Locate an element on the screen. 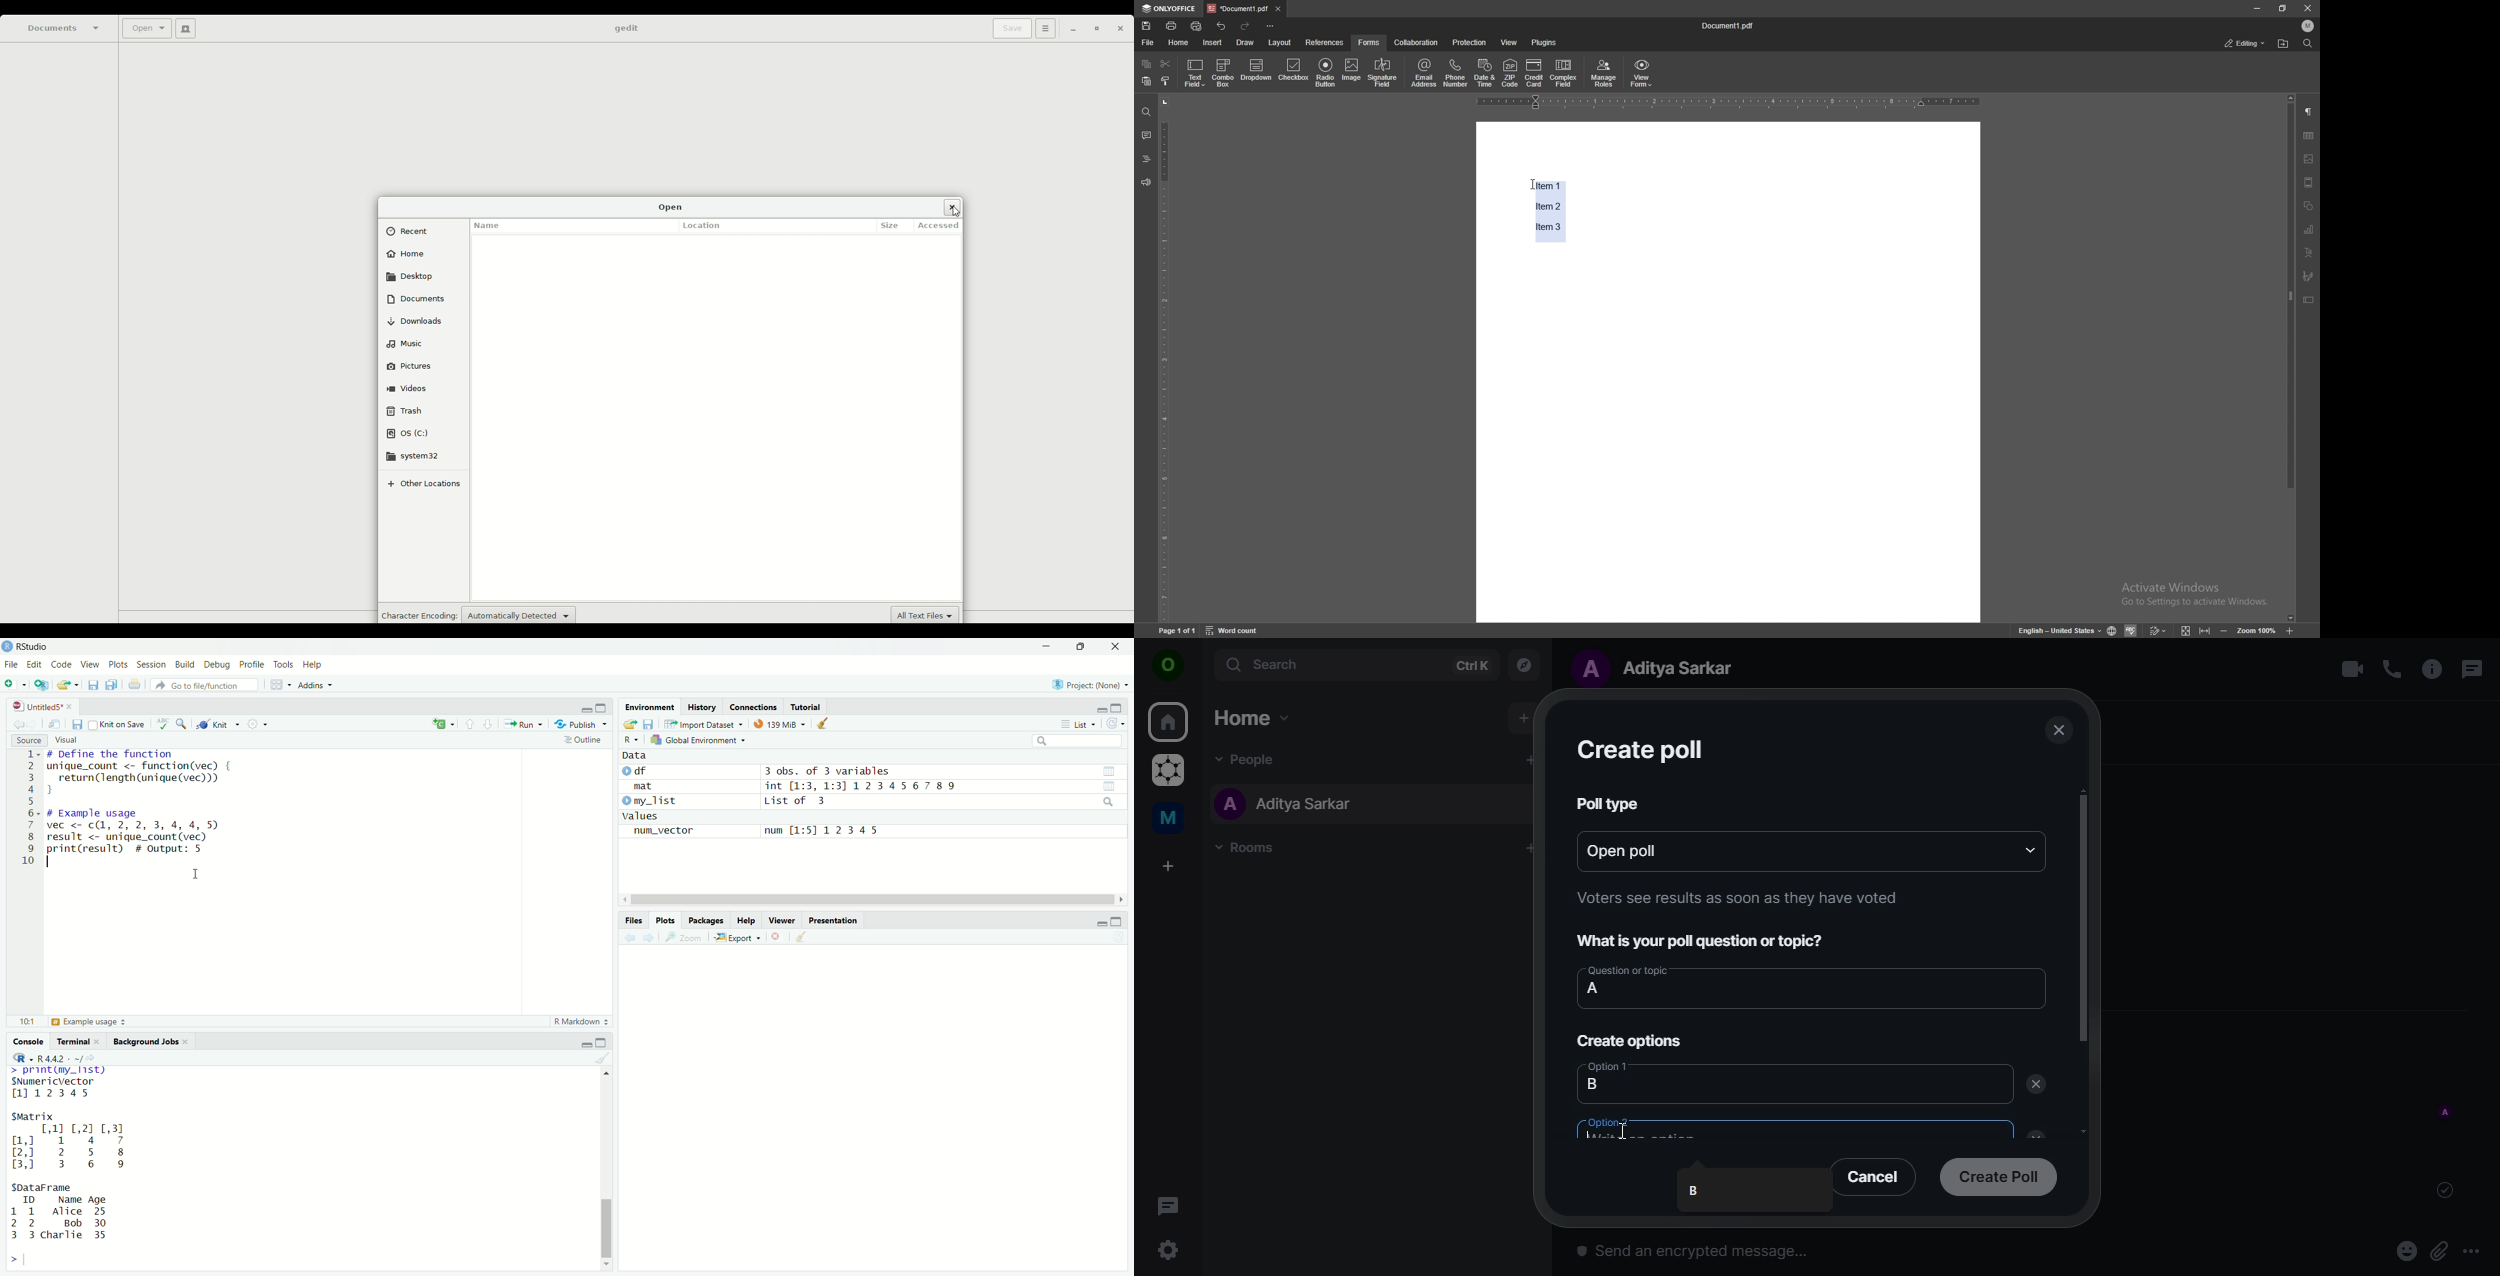  settings is located at coordinates (256, 724).